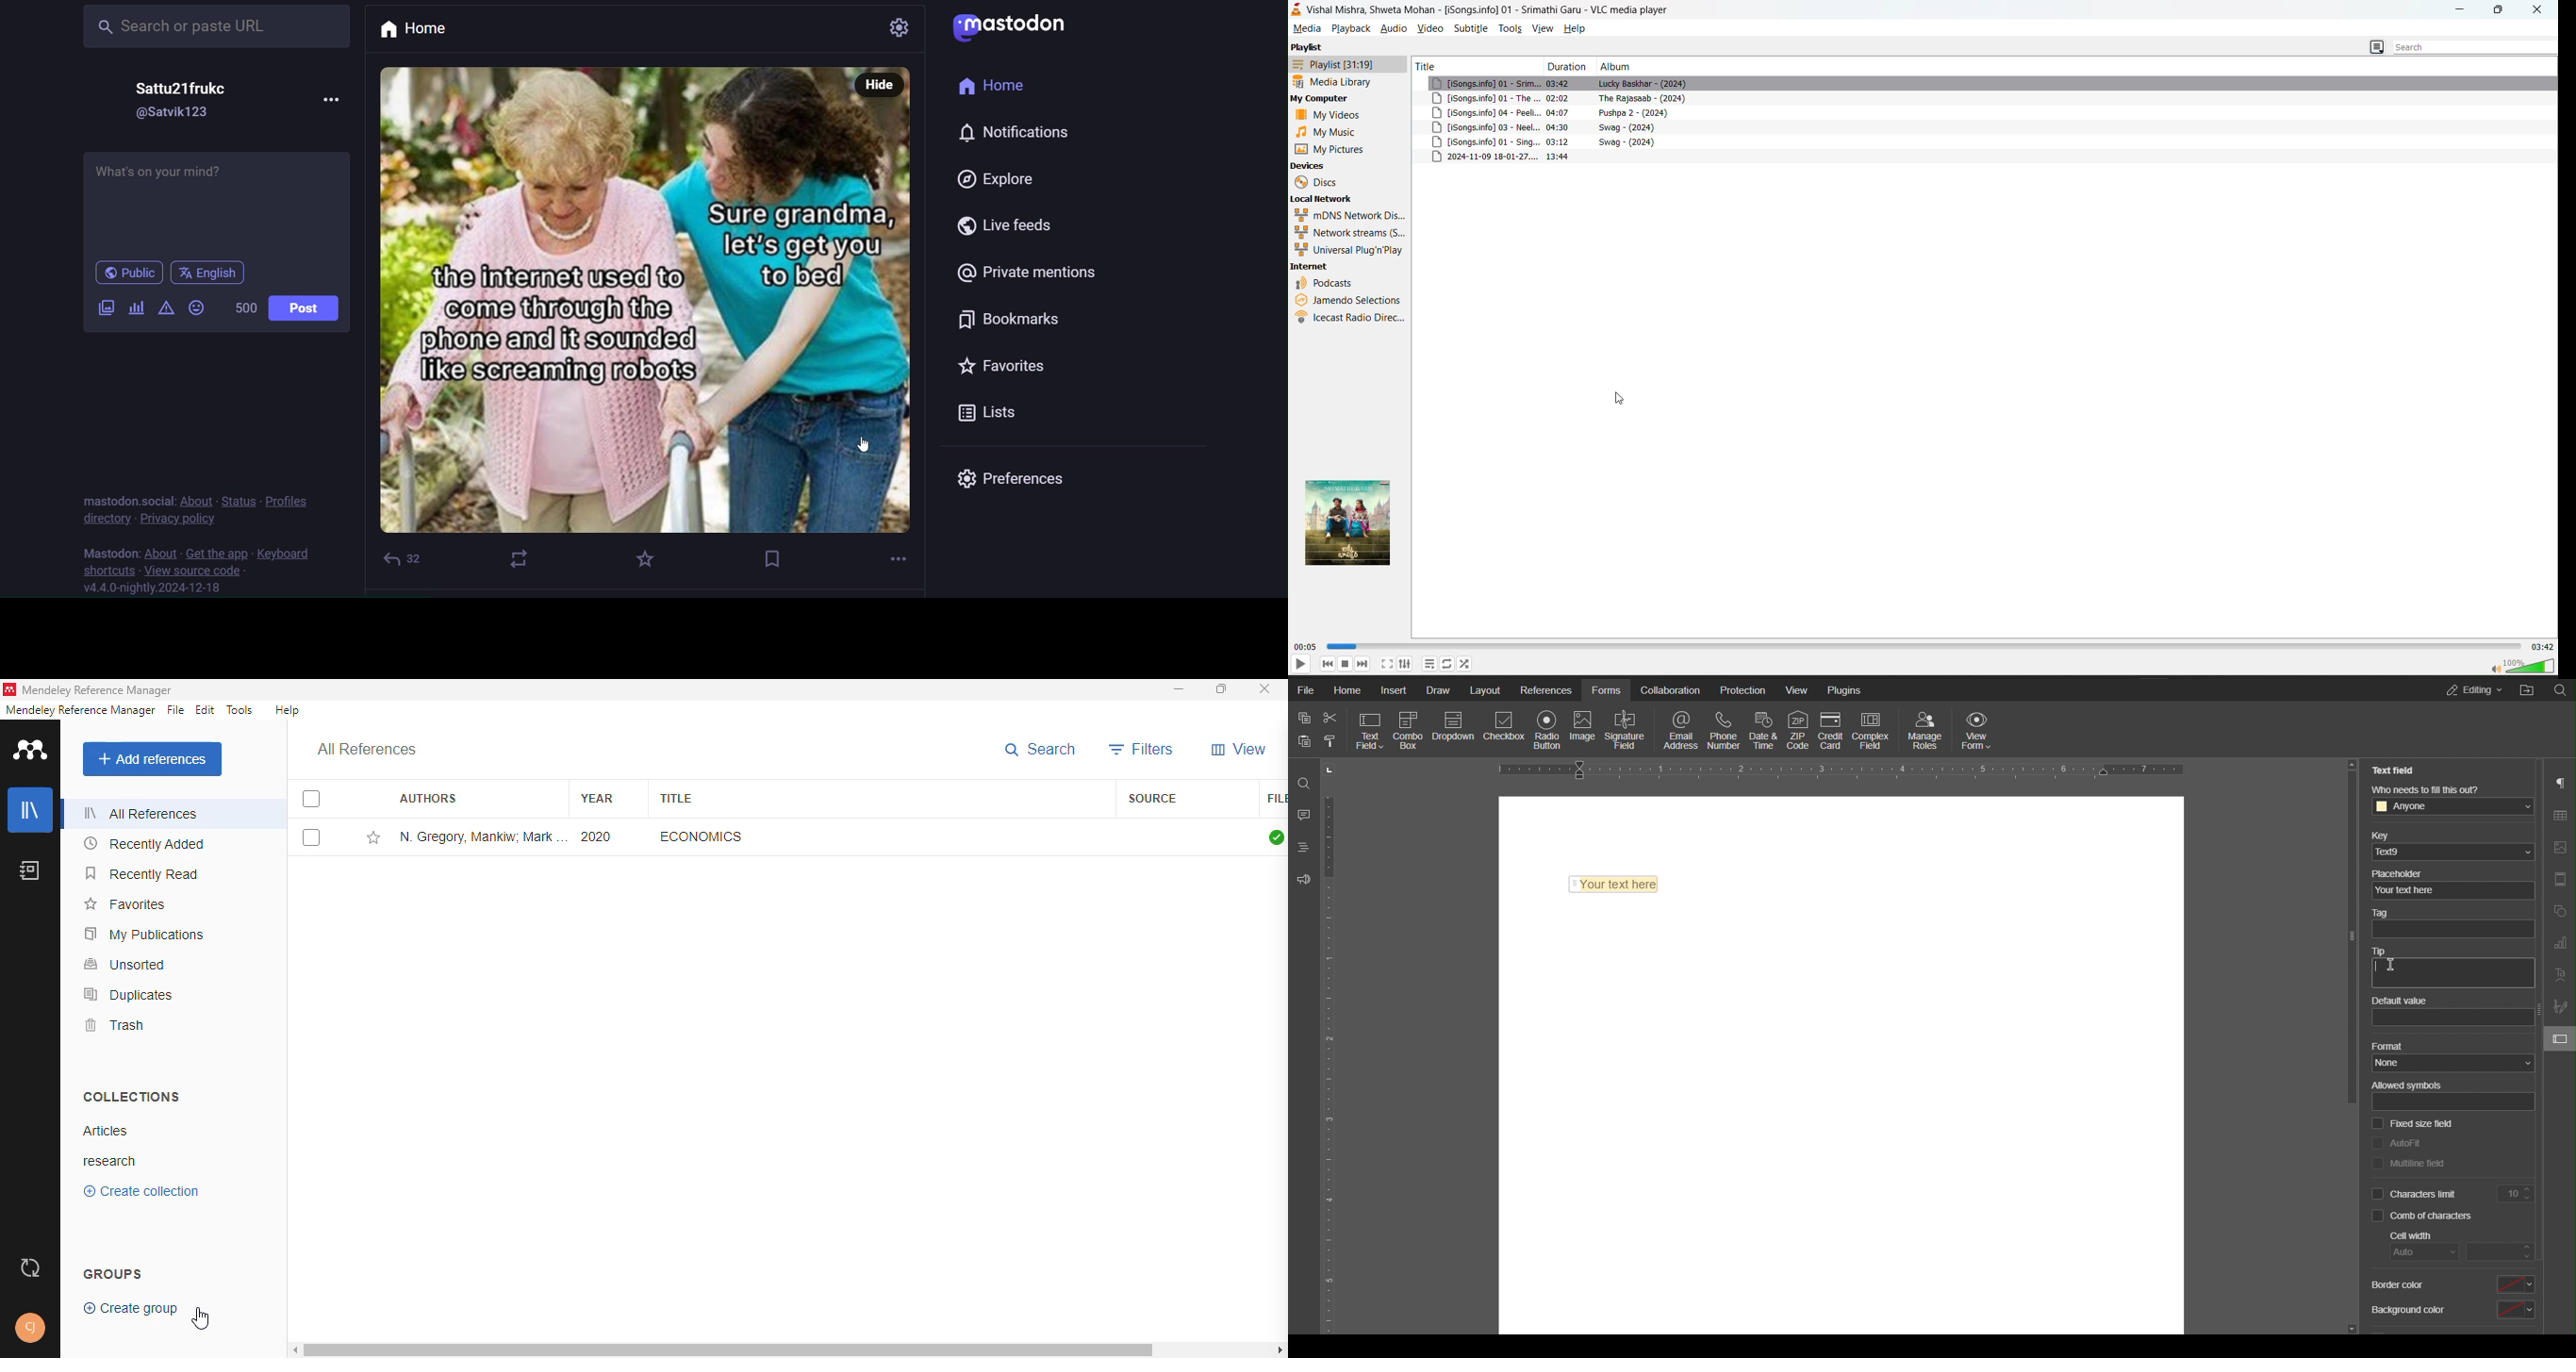 This screenshot has height=1372, width=2576. What do you see at coordinates (2450, 789) in the screenshot?
I see `Who needs to fill this out` at bounding box center [2450, 789].